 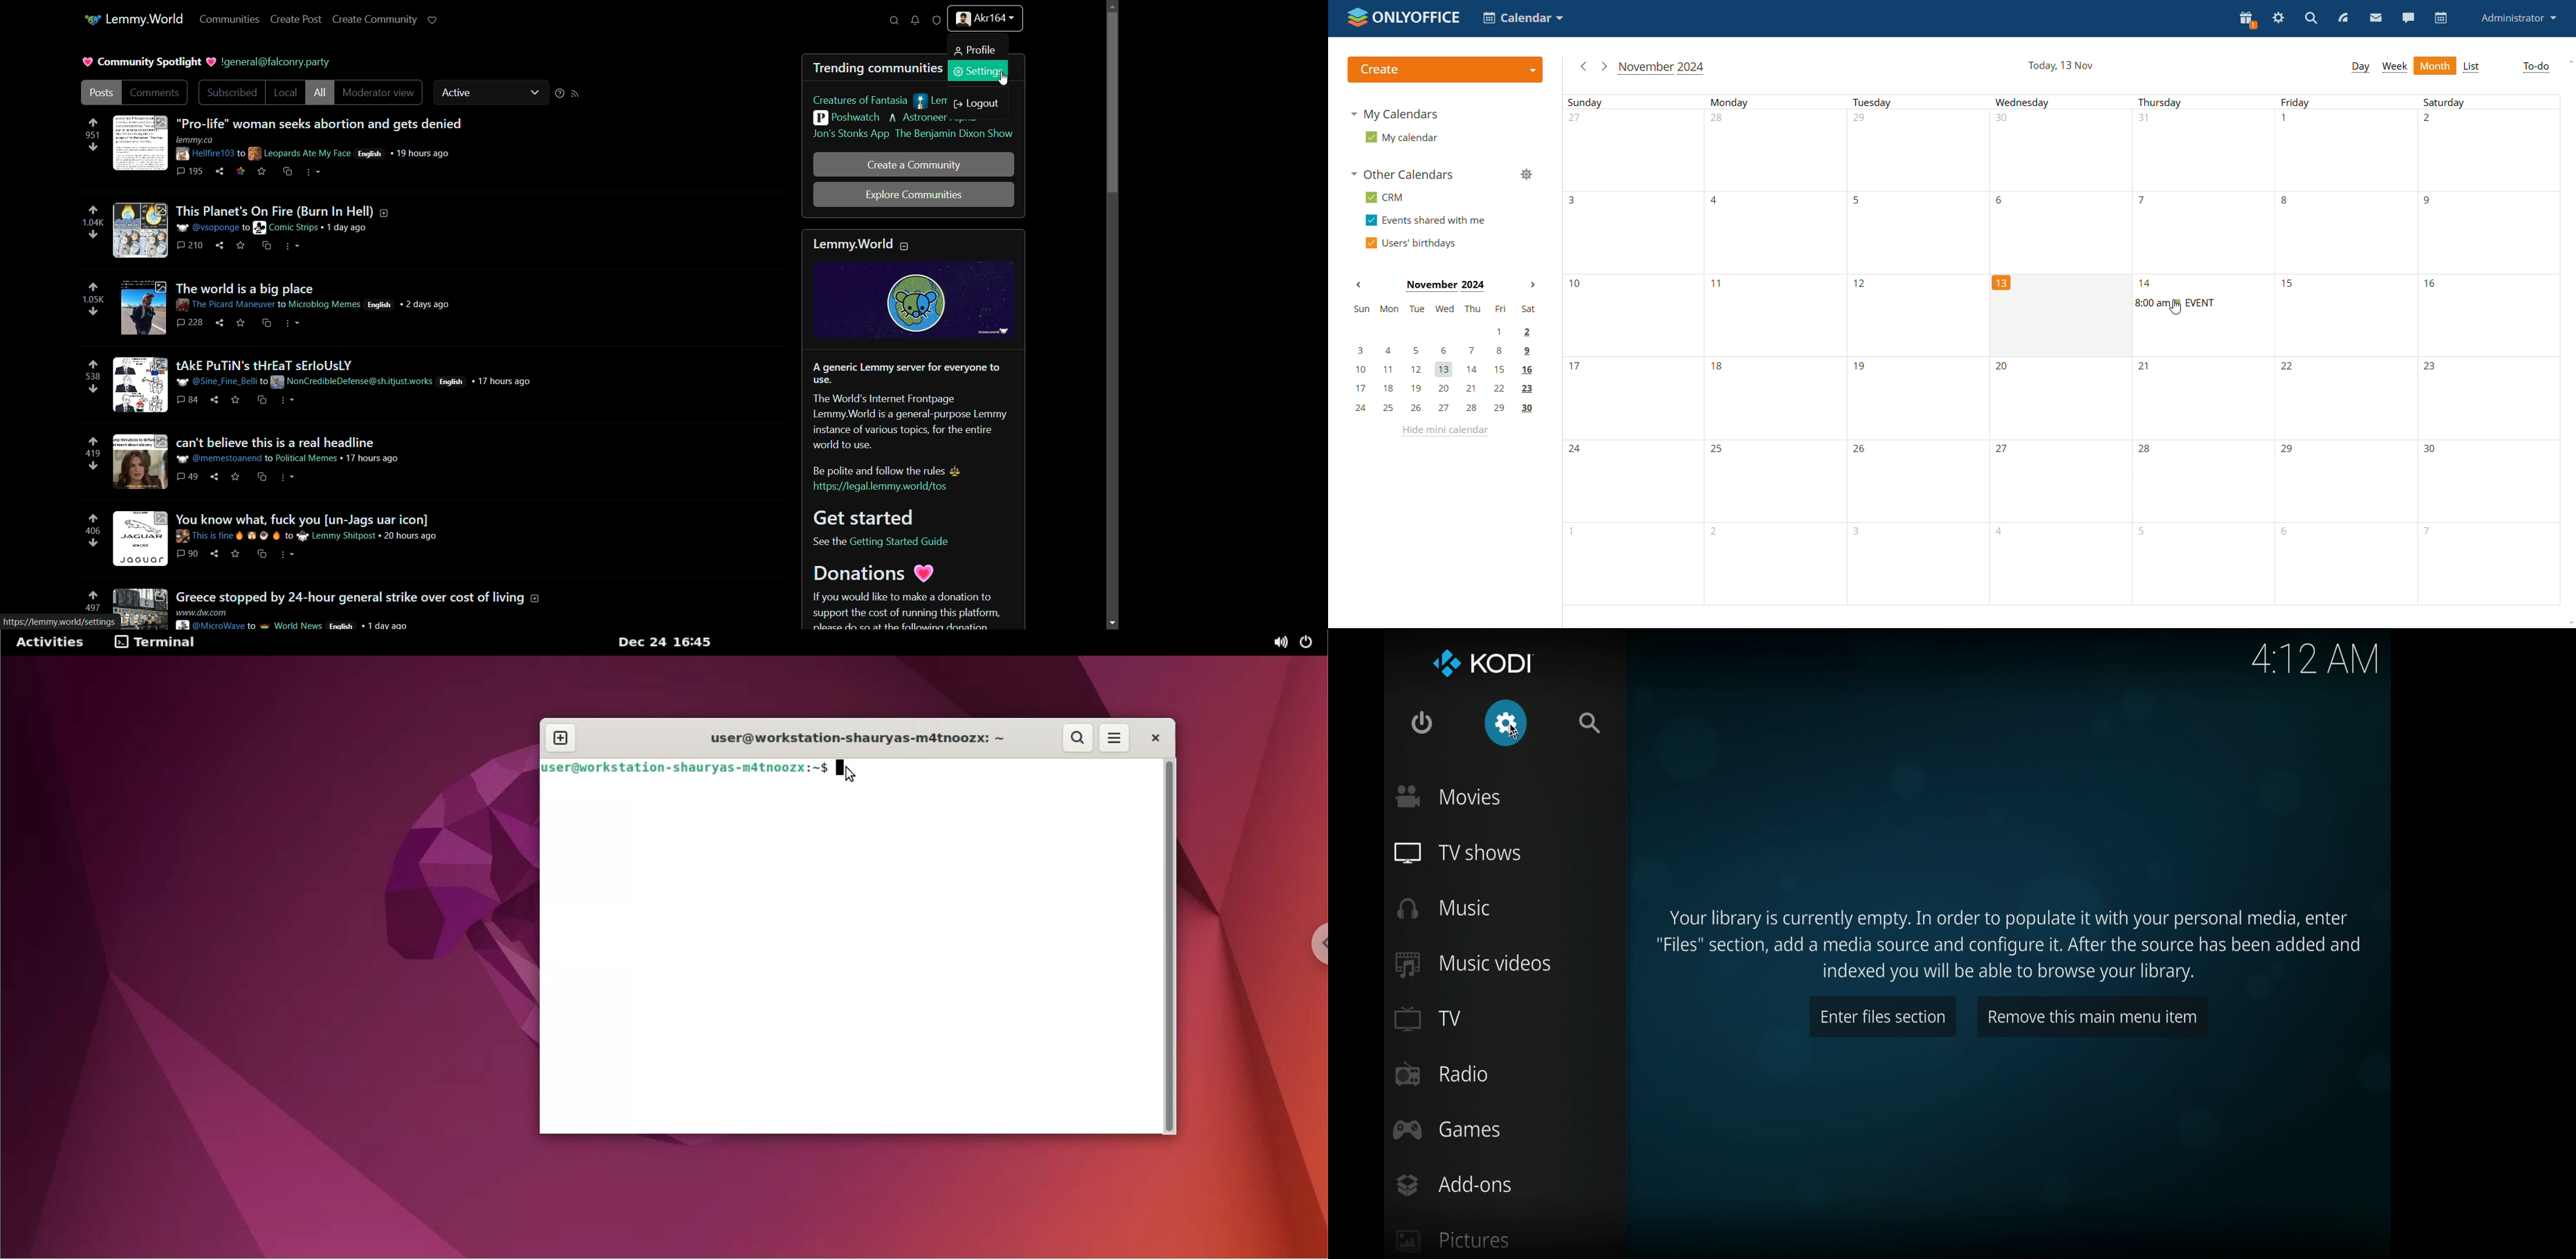 What do you see at coordinates (963, 101) in the screenshot?
I see `lemmy top shelf` at bounding box center [963, 101].